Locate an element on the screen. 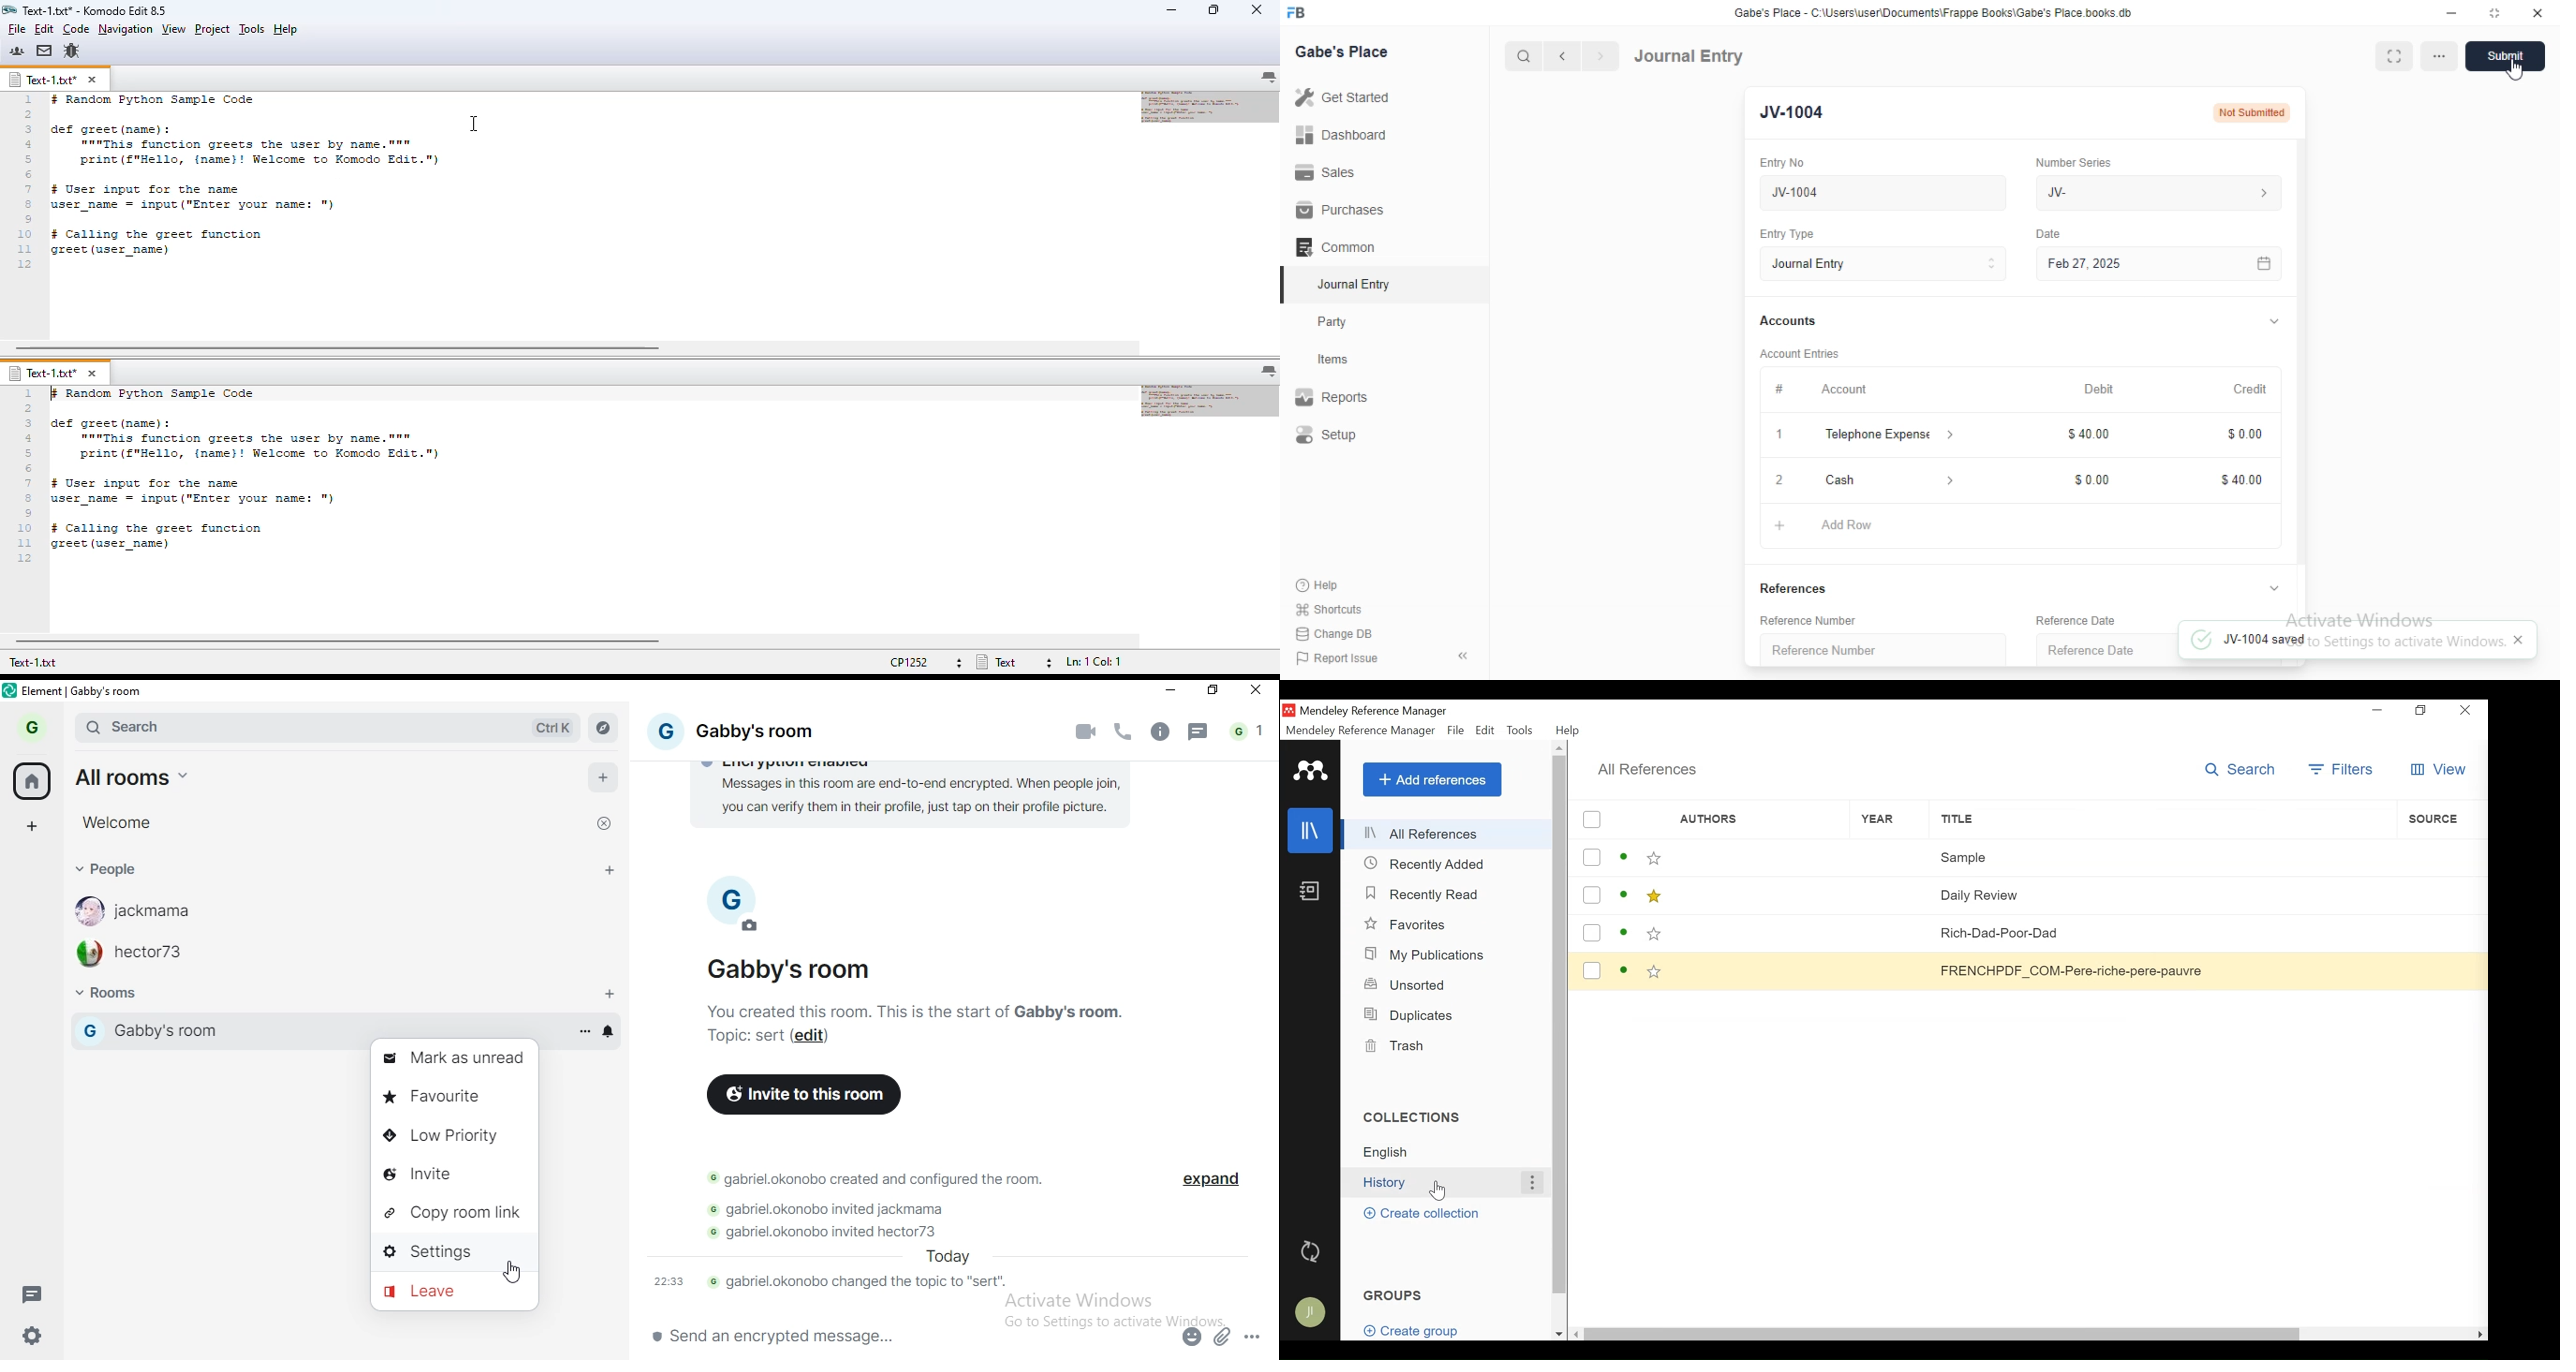 The width and height of the screenshot is (2576, 1372). edit is located at coordinates (813, 1037).